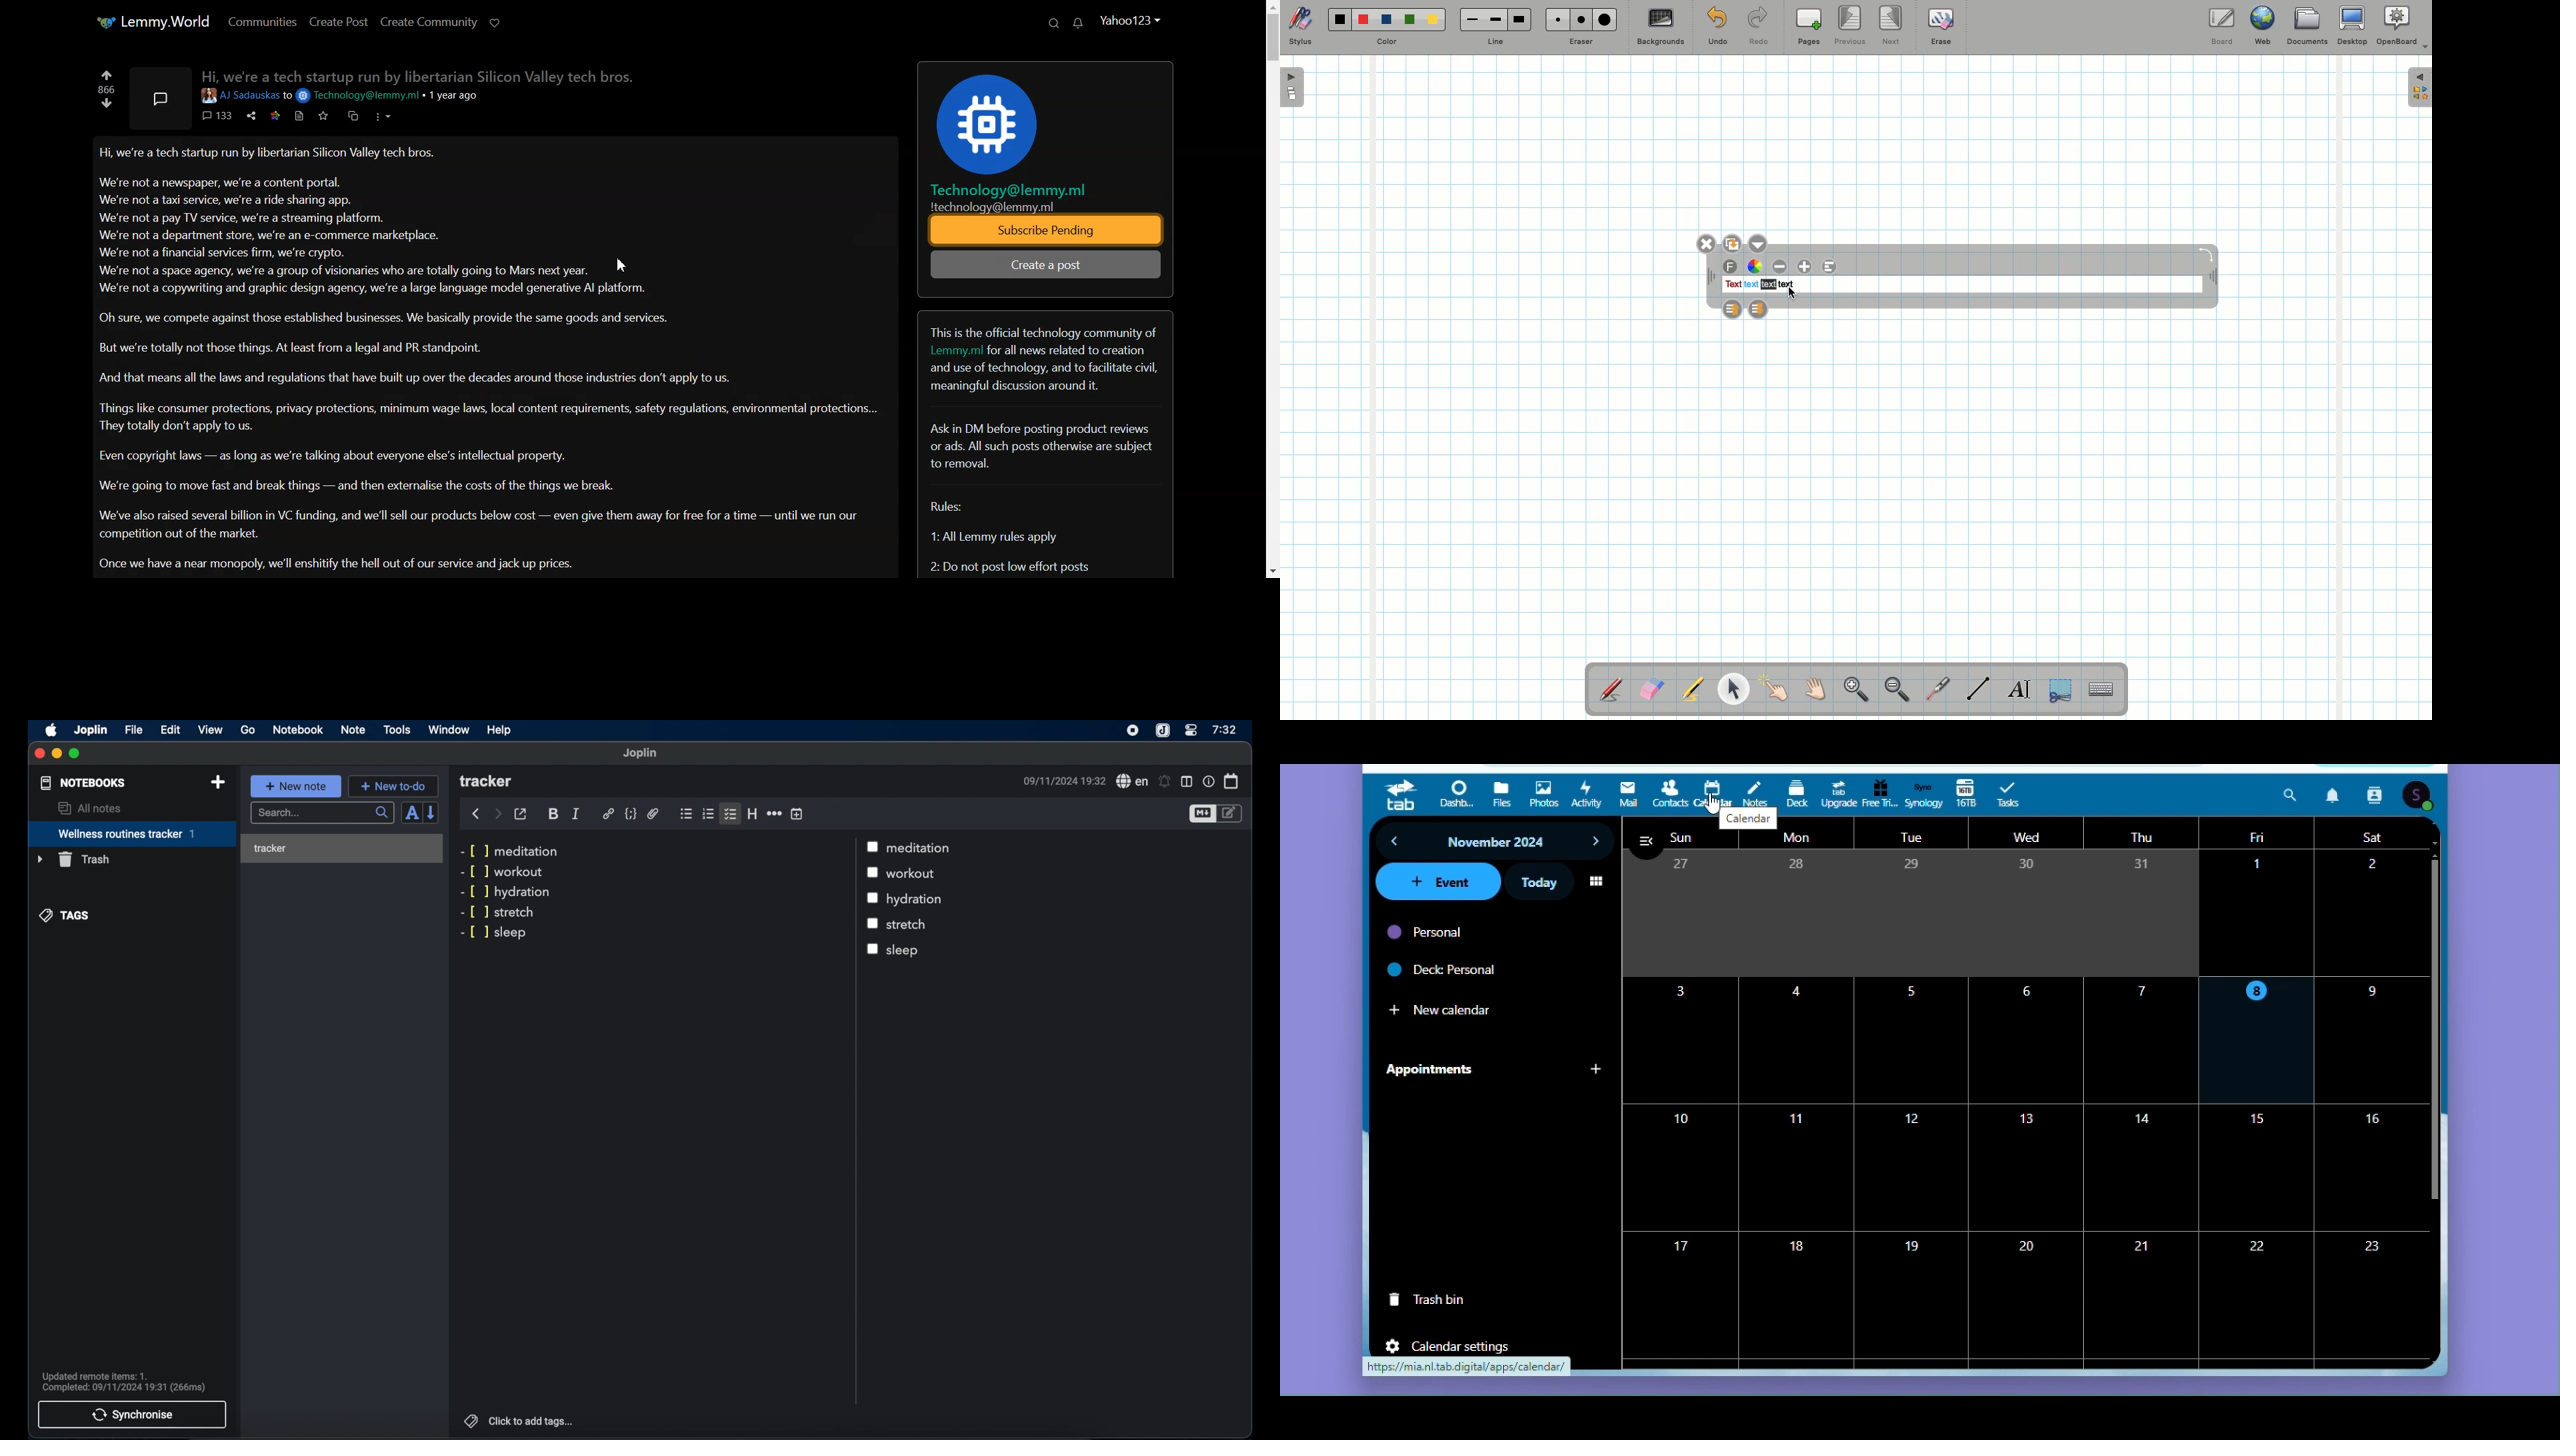  Describe the element at coordinates (630, 814) in the screenshot. I see `code` at that location.